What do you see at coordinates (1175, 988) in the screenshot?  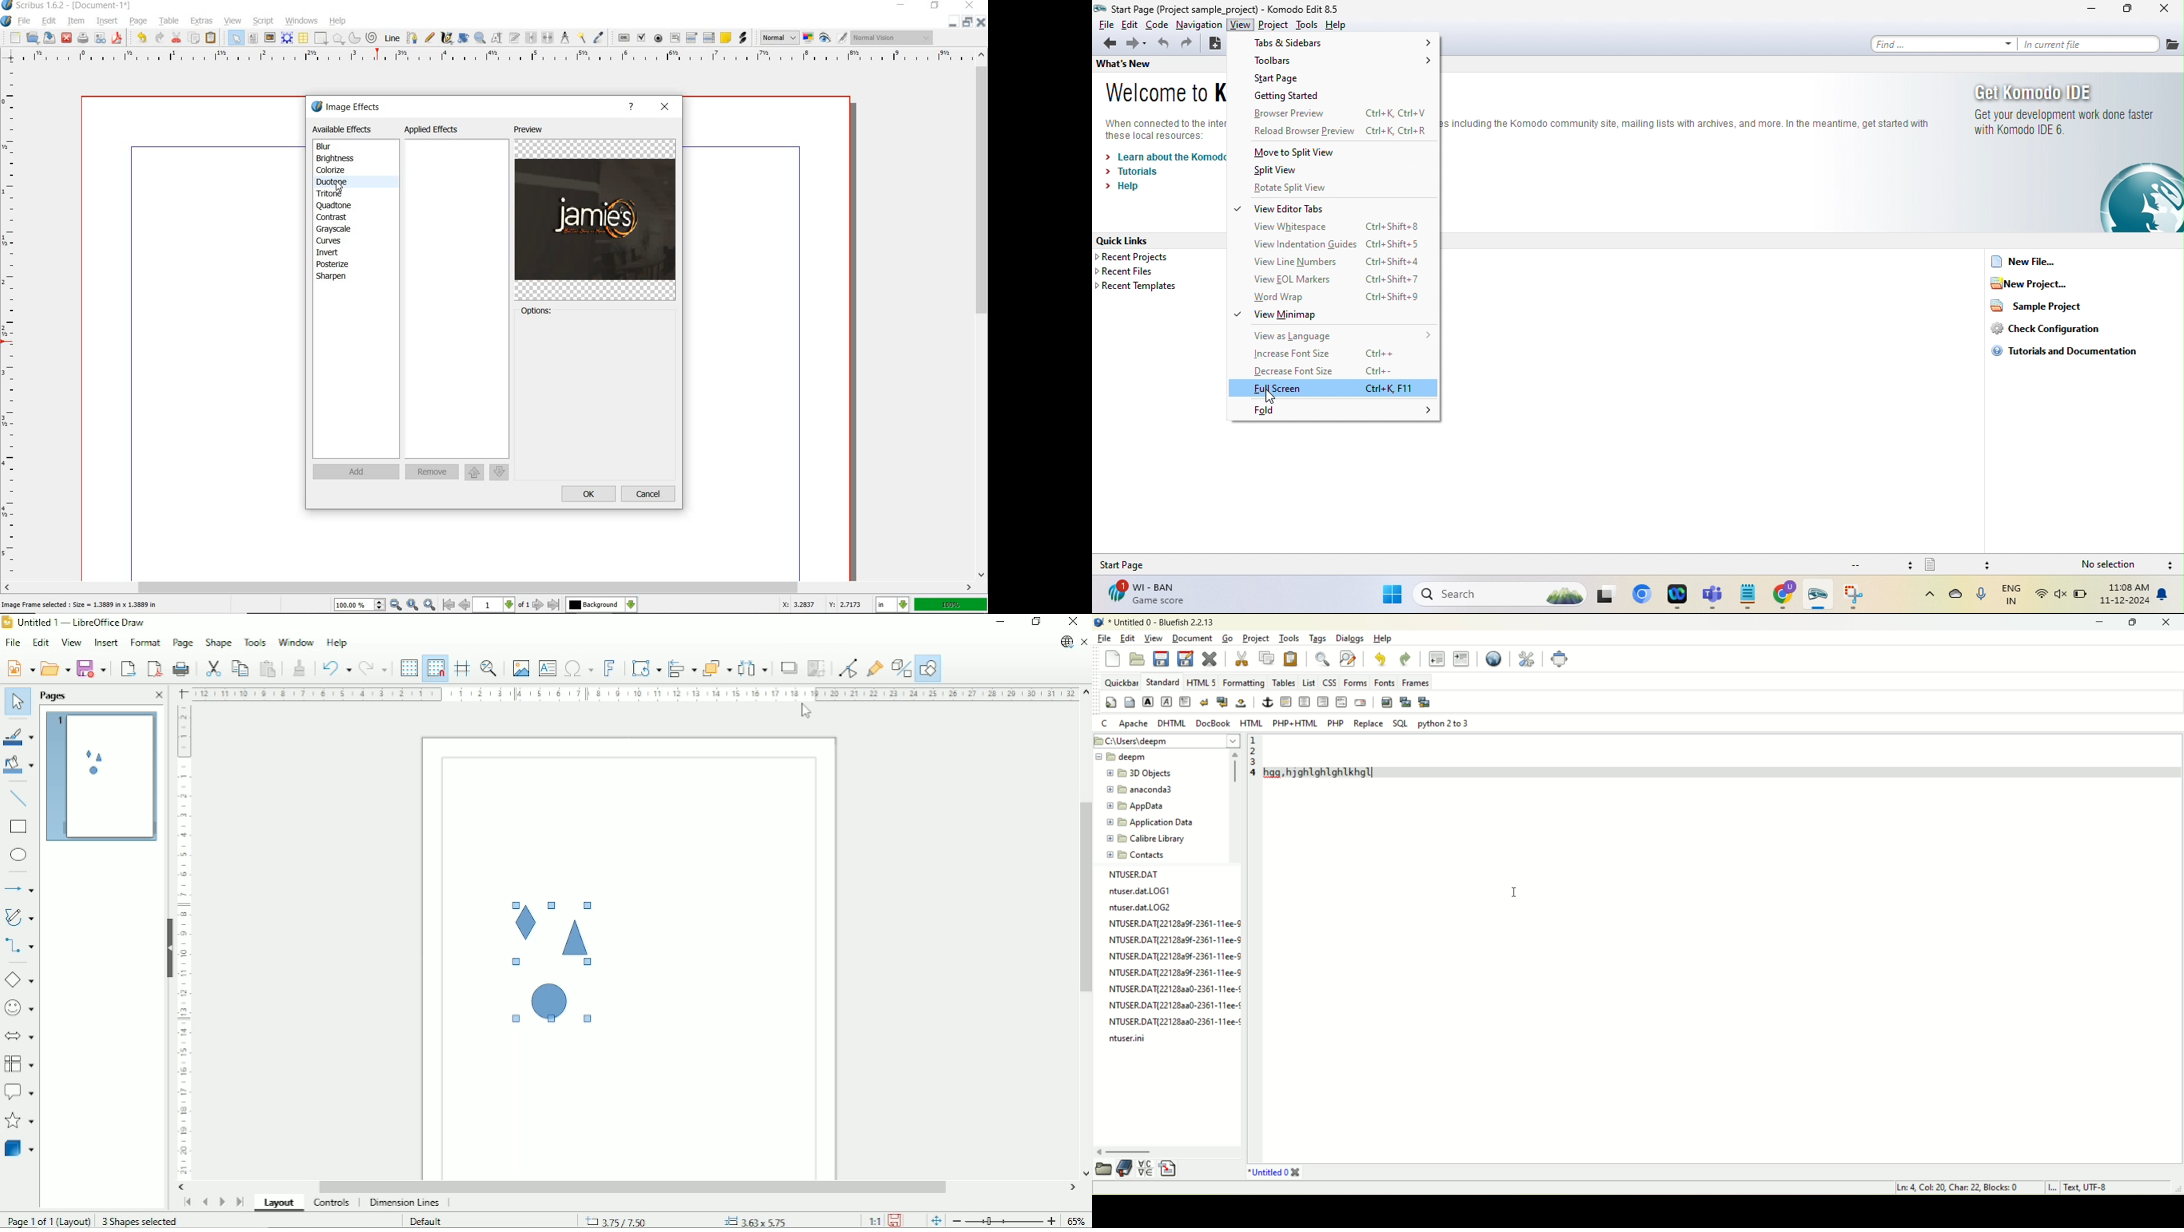 I see `NTUSER.DAT{22128aa0-2361-11ee-¢` at bounding box center [1175, 988].